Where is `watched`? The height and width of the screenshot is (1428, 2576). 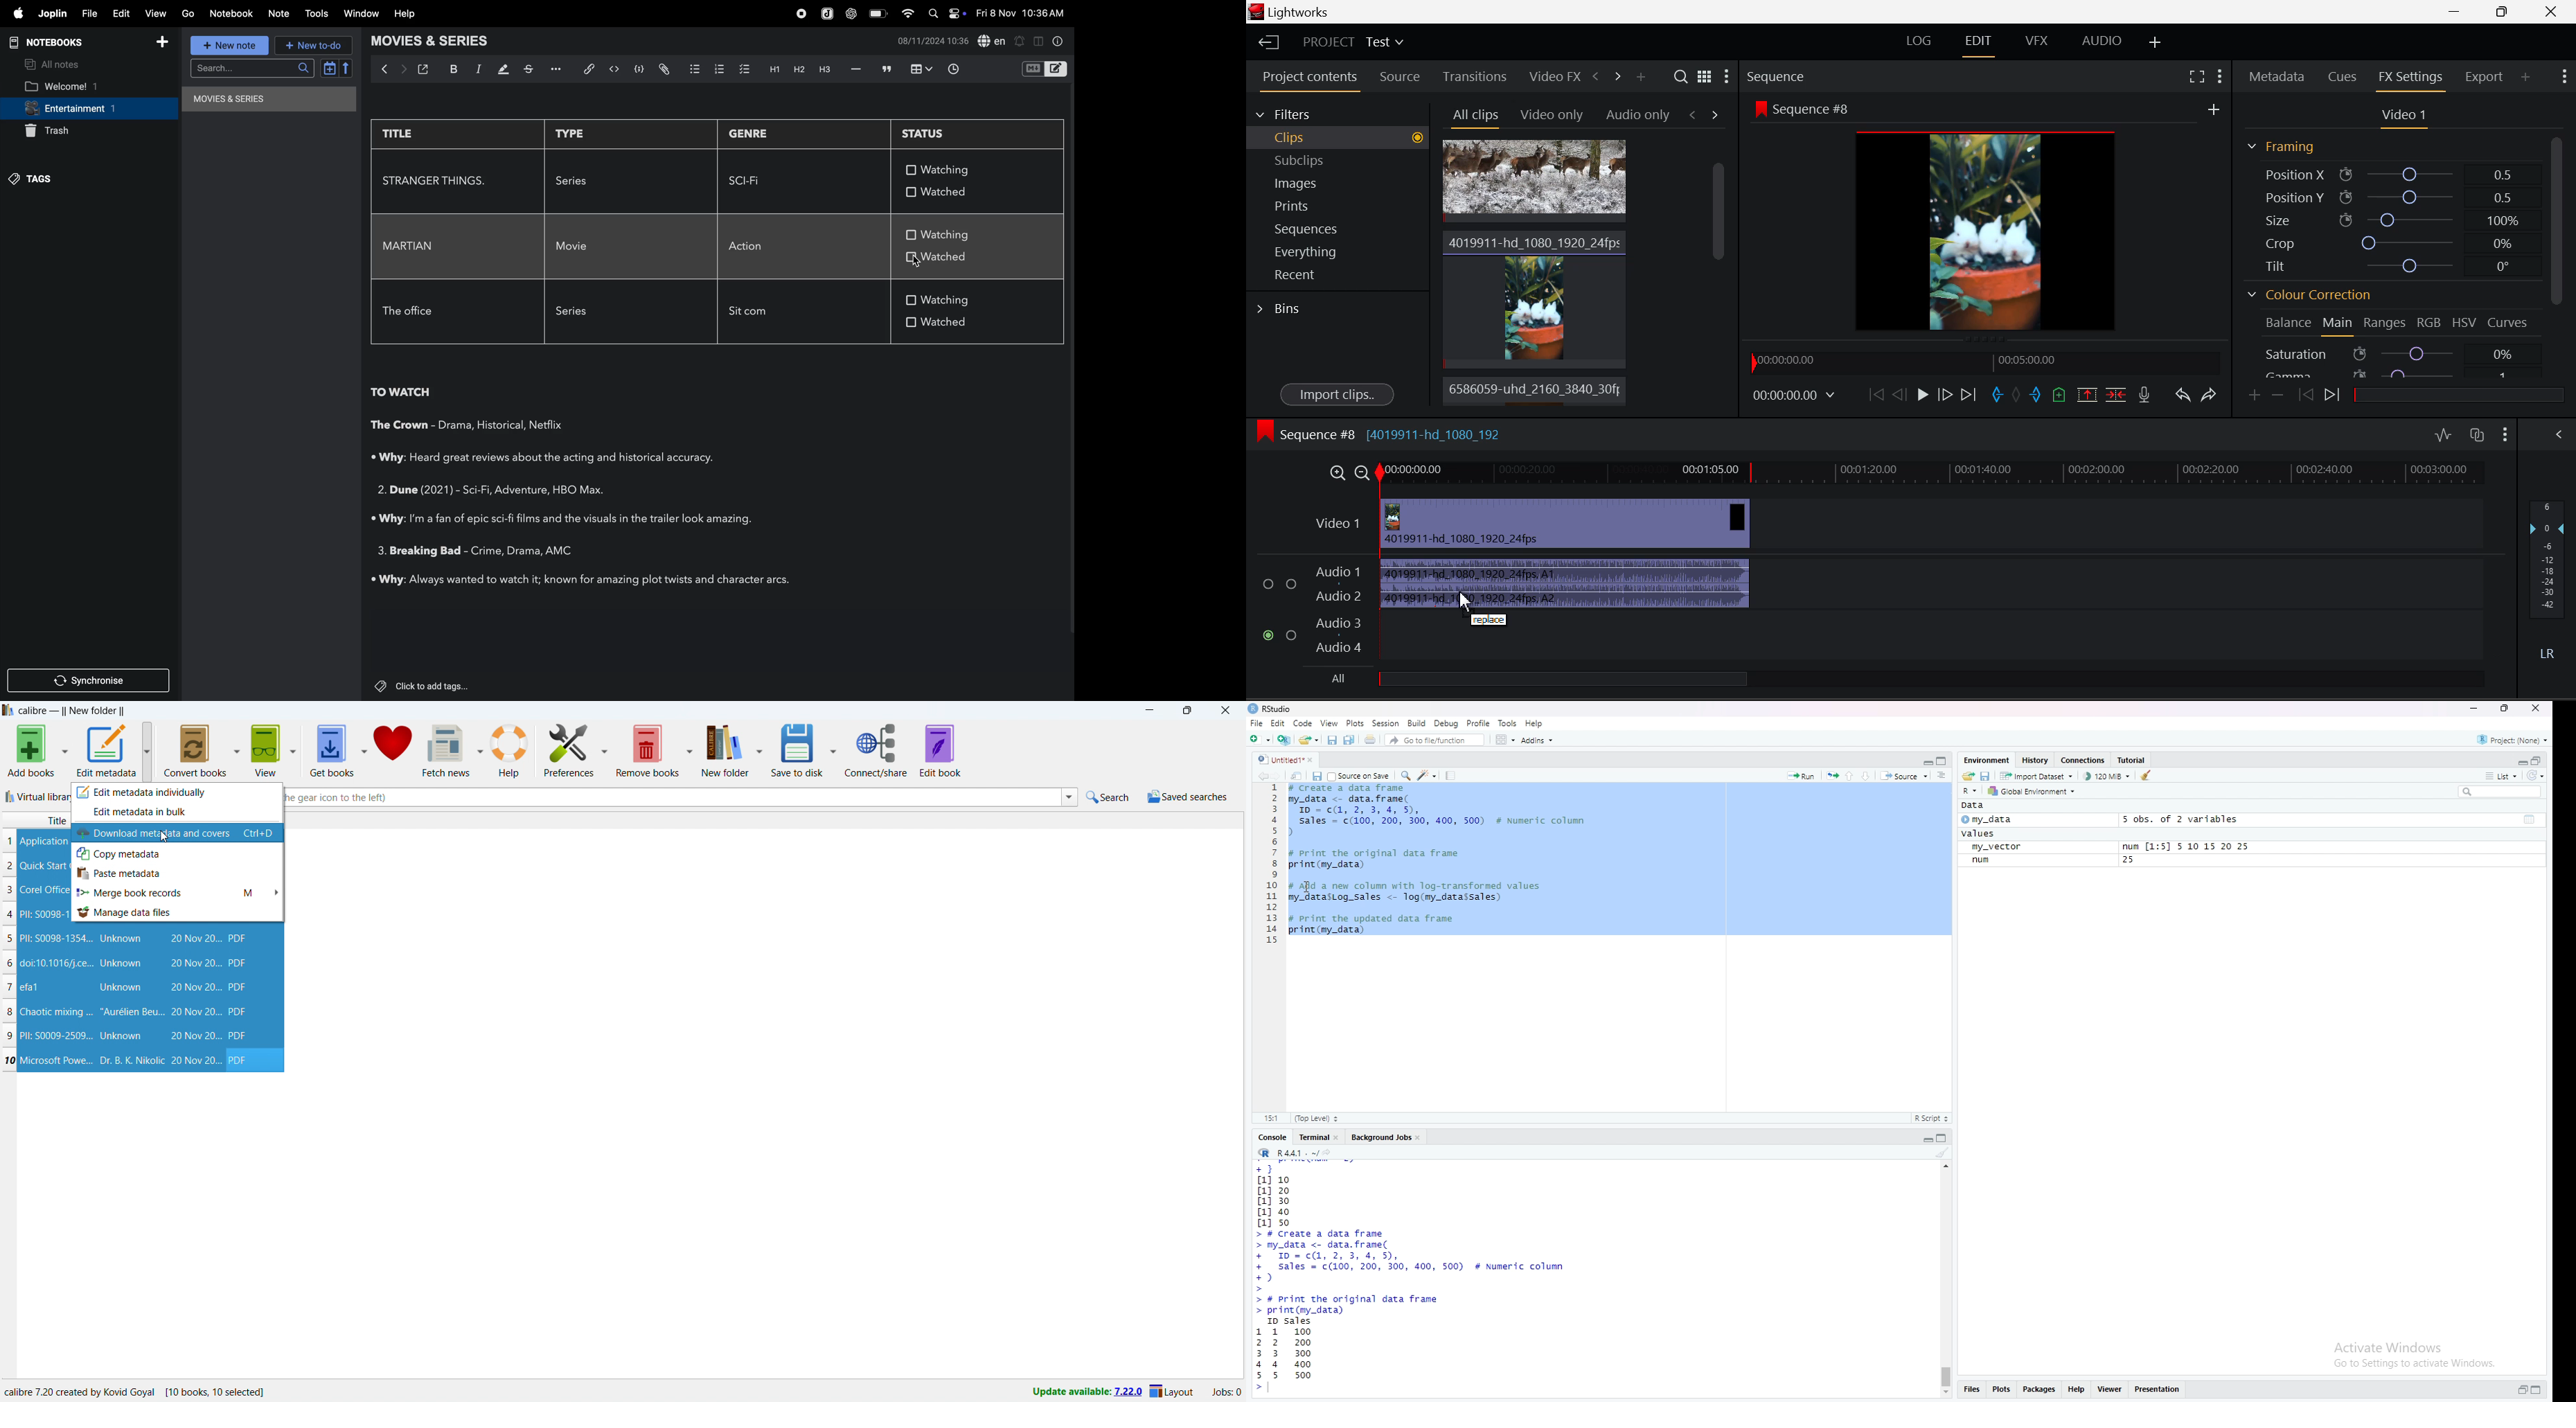 watched is located at coordinates (967, 325).